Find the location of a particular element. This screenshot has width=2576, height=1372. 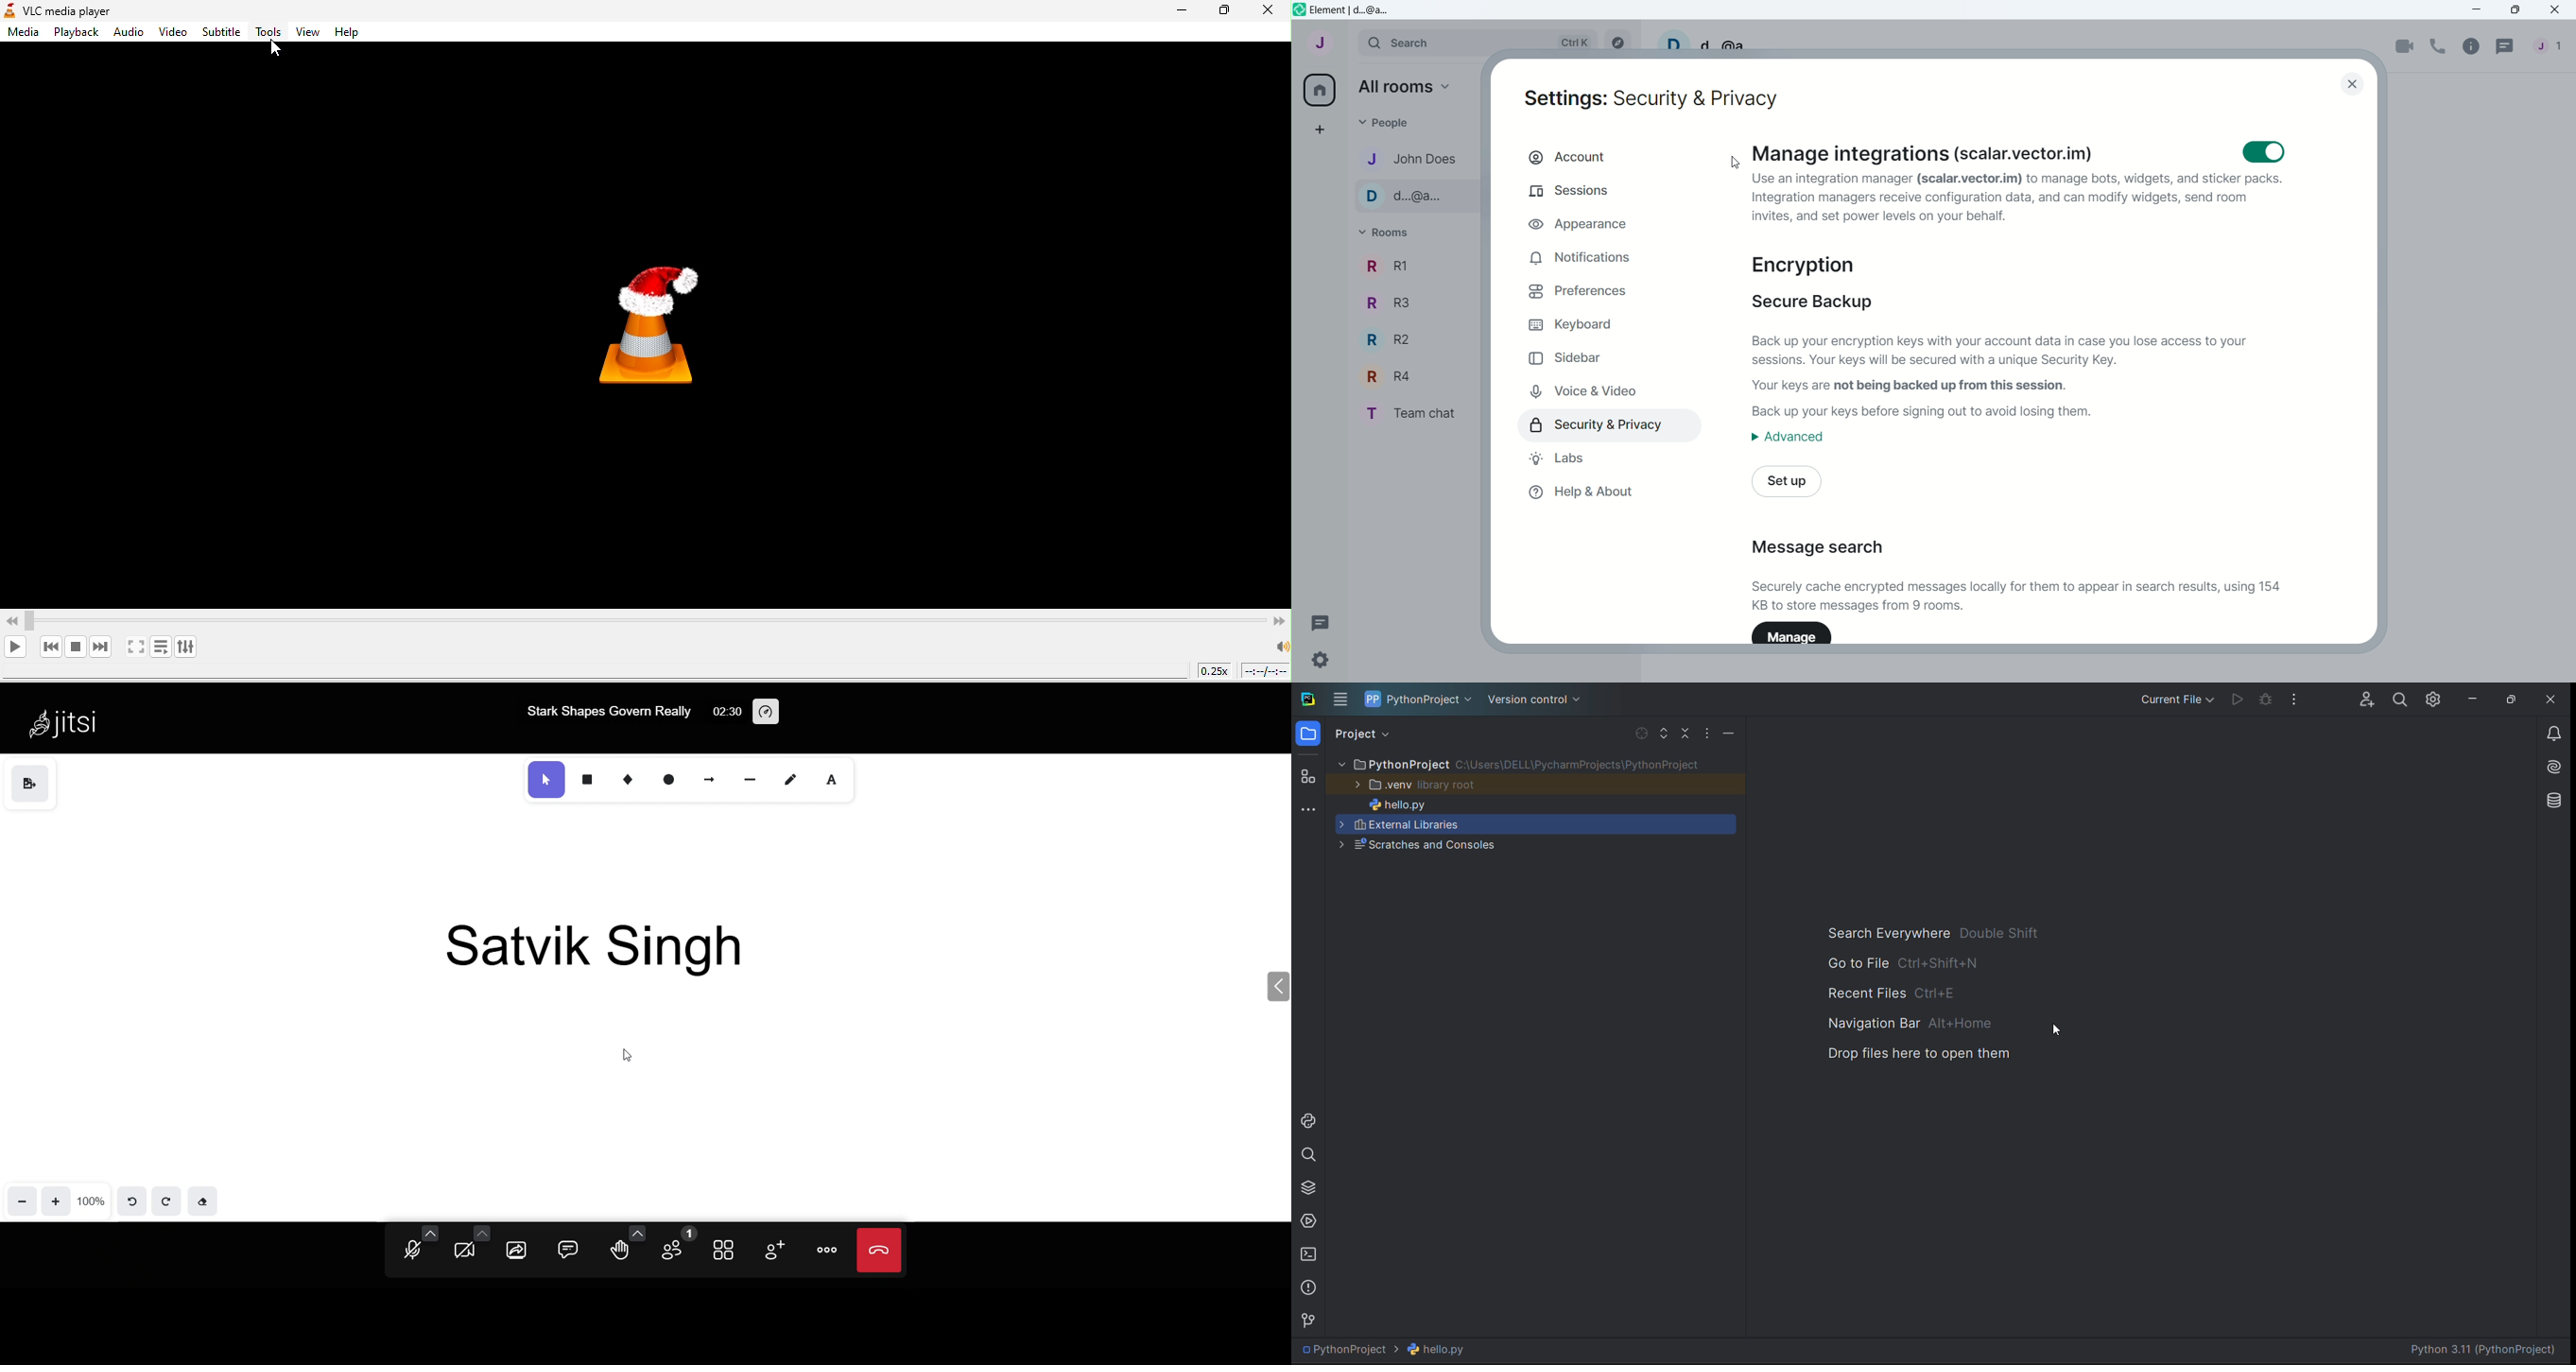

R R2 is located at coordinates (1389, 340).